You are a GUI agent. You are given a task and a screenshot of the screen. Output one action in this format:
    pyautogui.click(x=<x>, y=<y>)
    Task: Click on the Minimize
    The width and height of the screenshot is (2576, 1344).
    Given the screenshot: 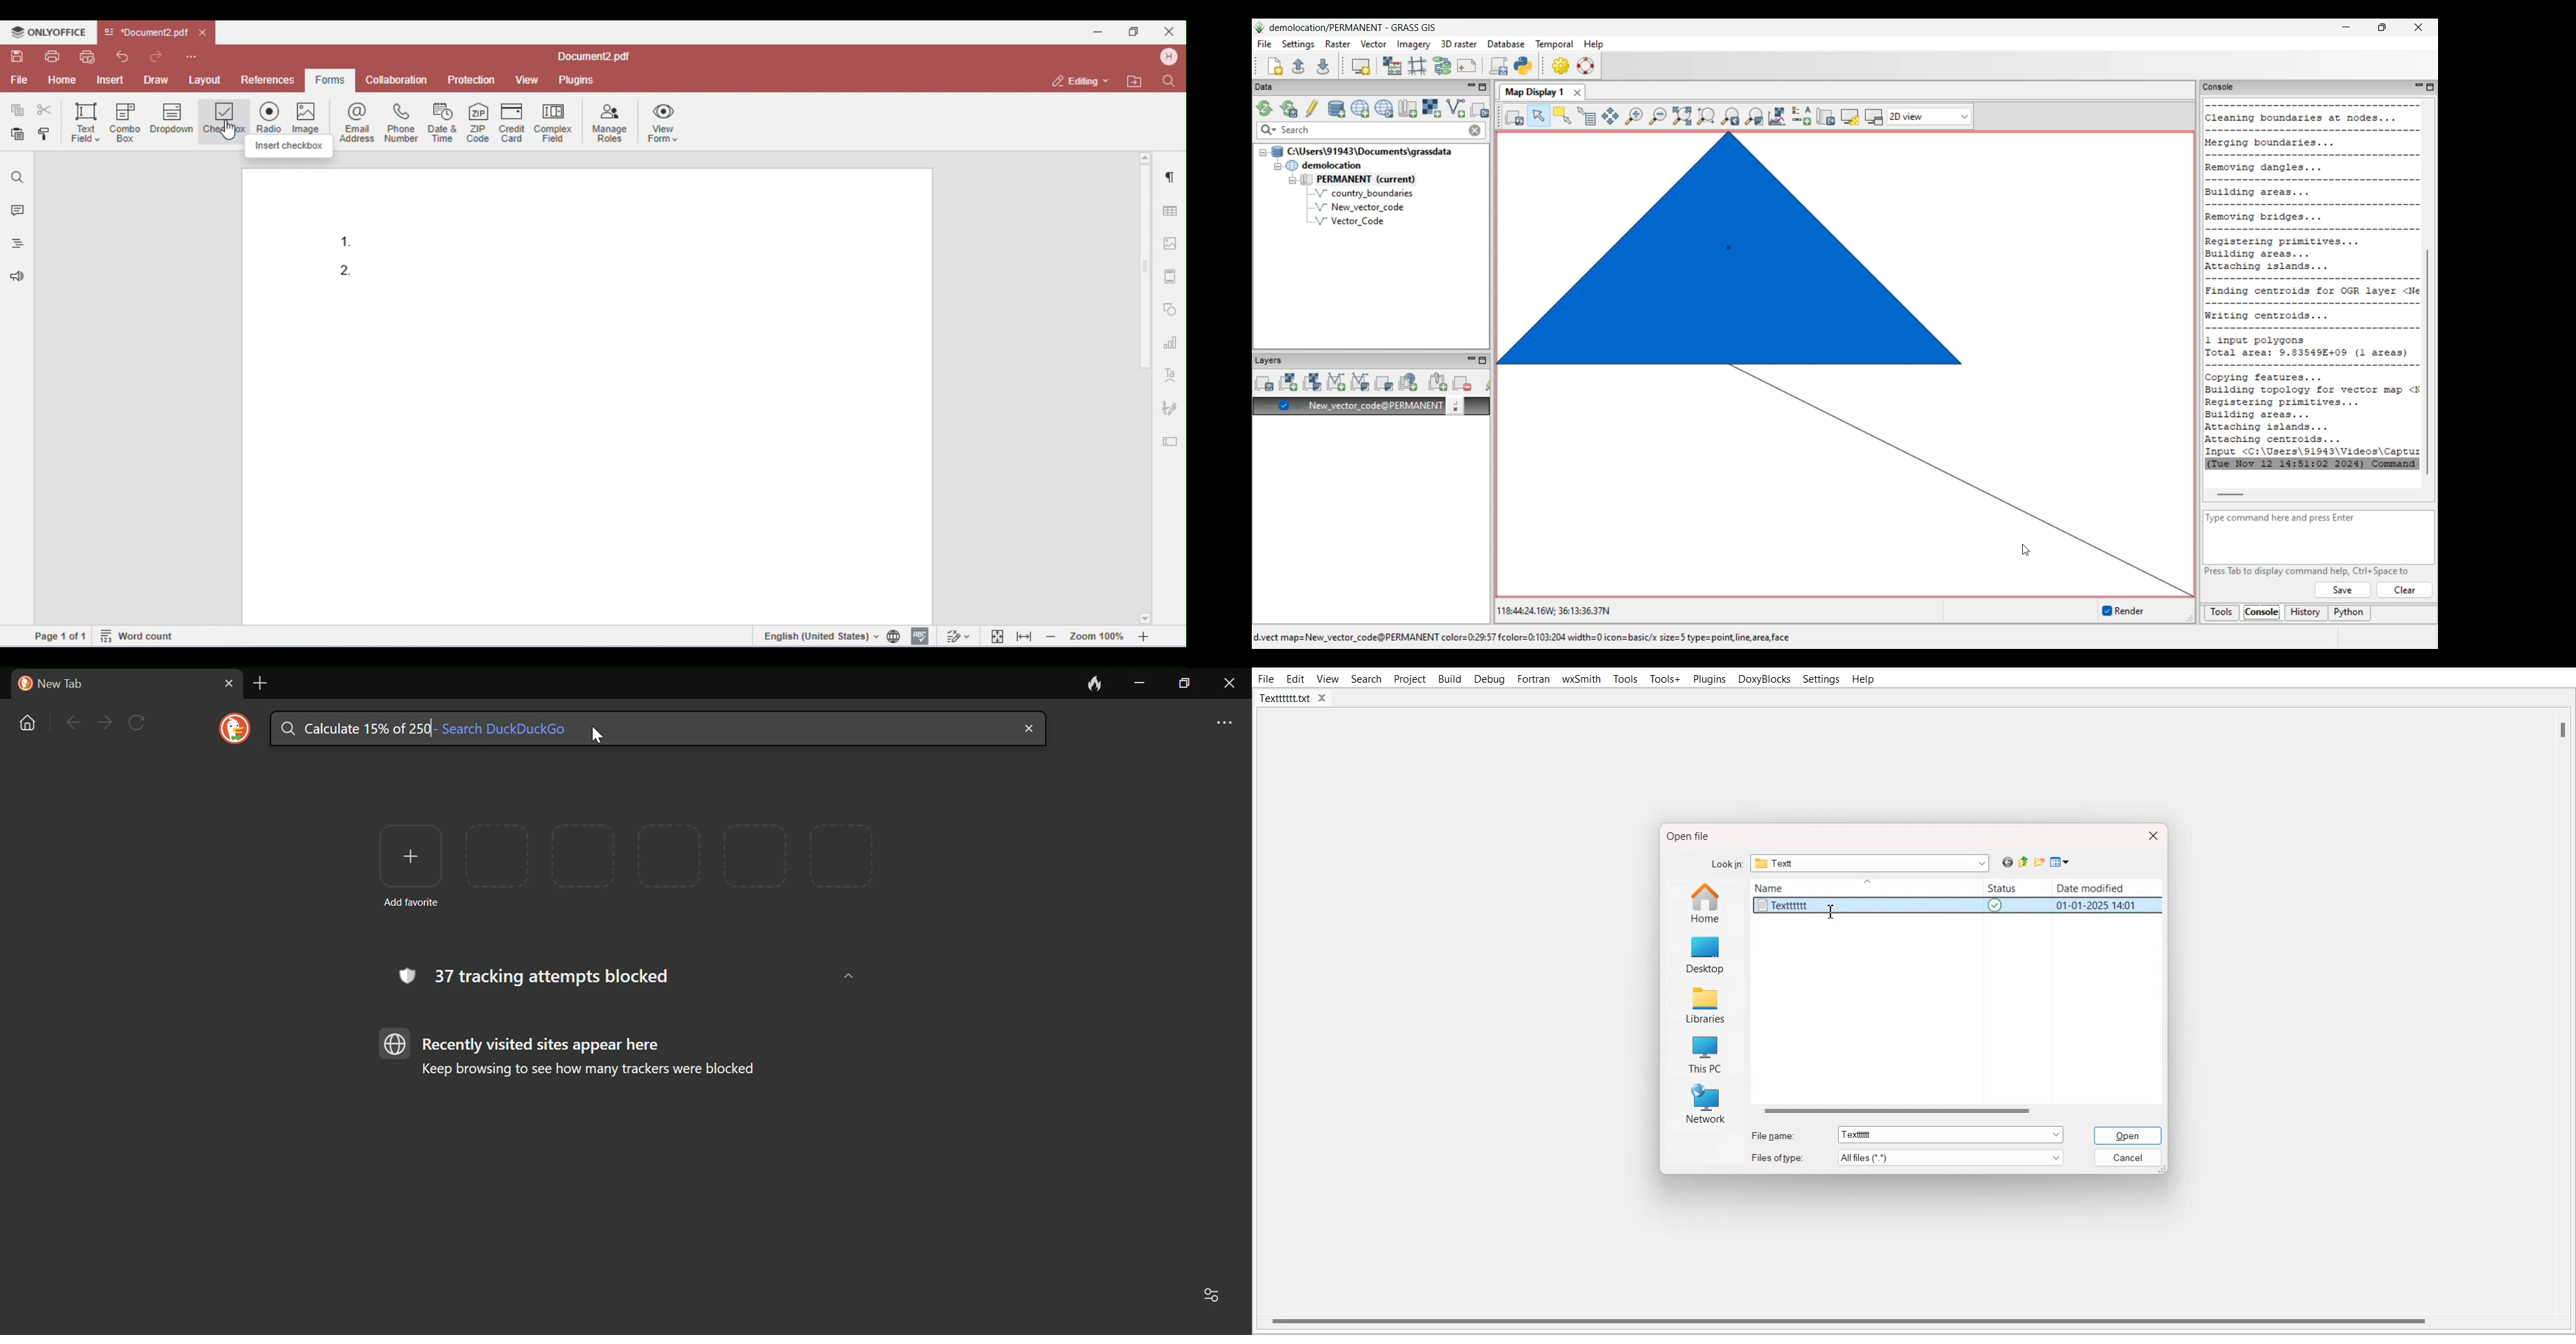 What is the action you would take?
    pyautogui.click(x=1140, y=682)
    